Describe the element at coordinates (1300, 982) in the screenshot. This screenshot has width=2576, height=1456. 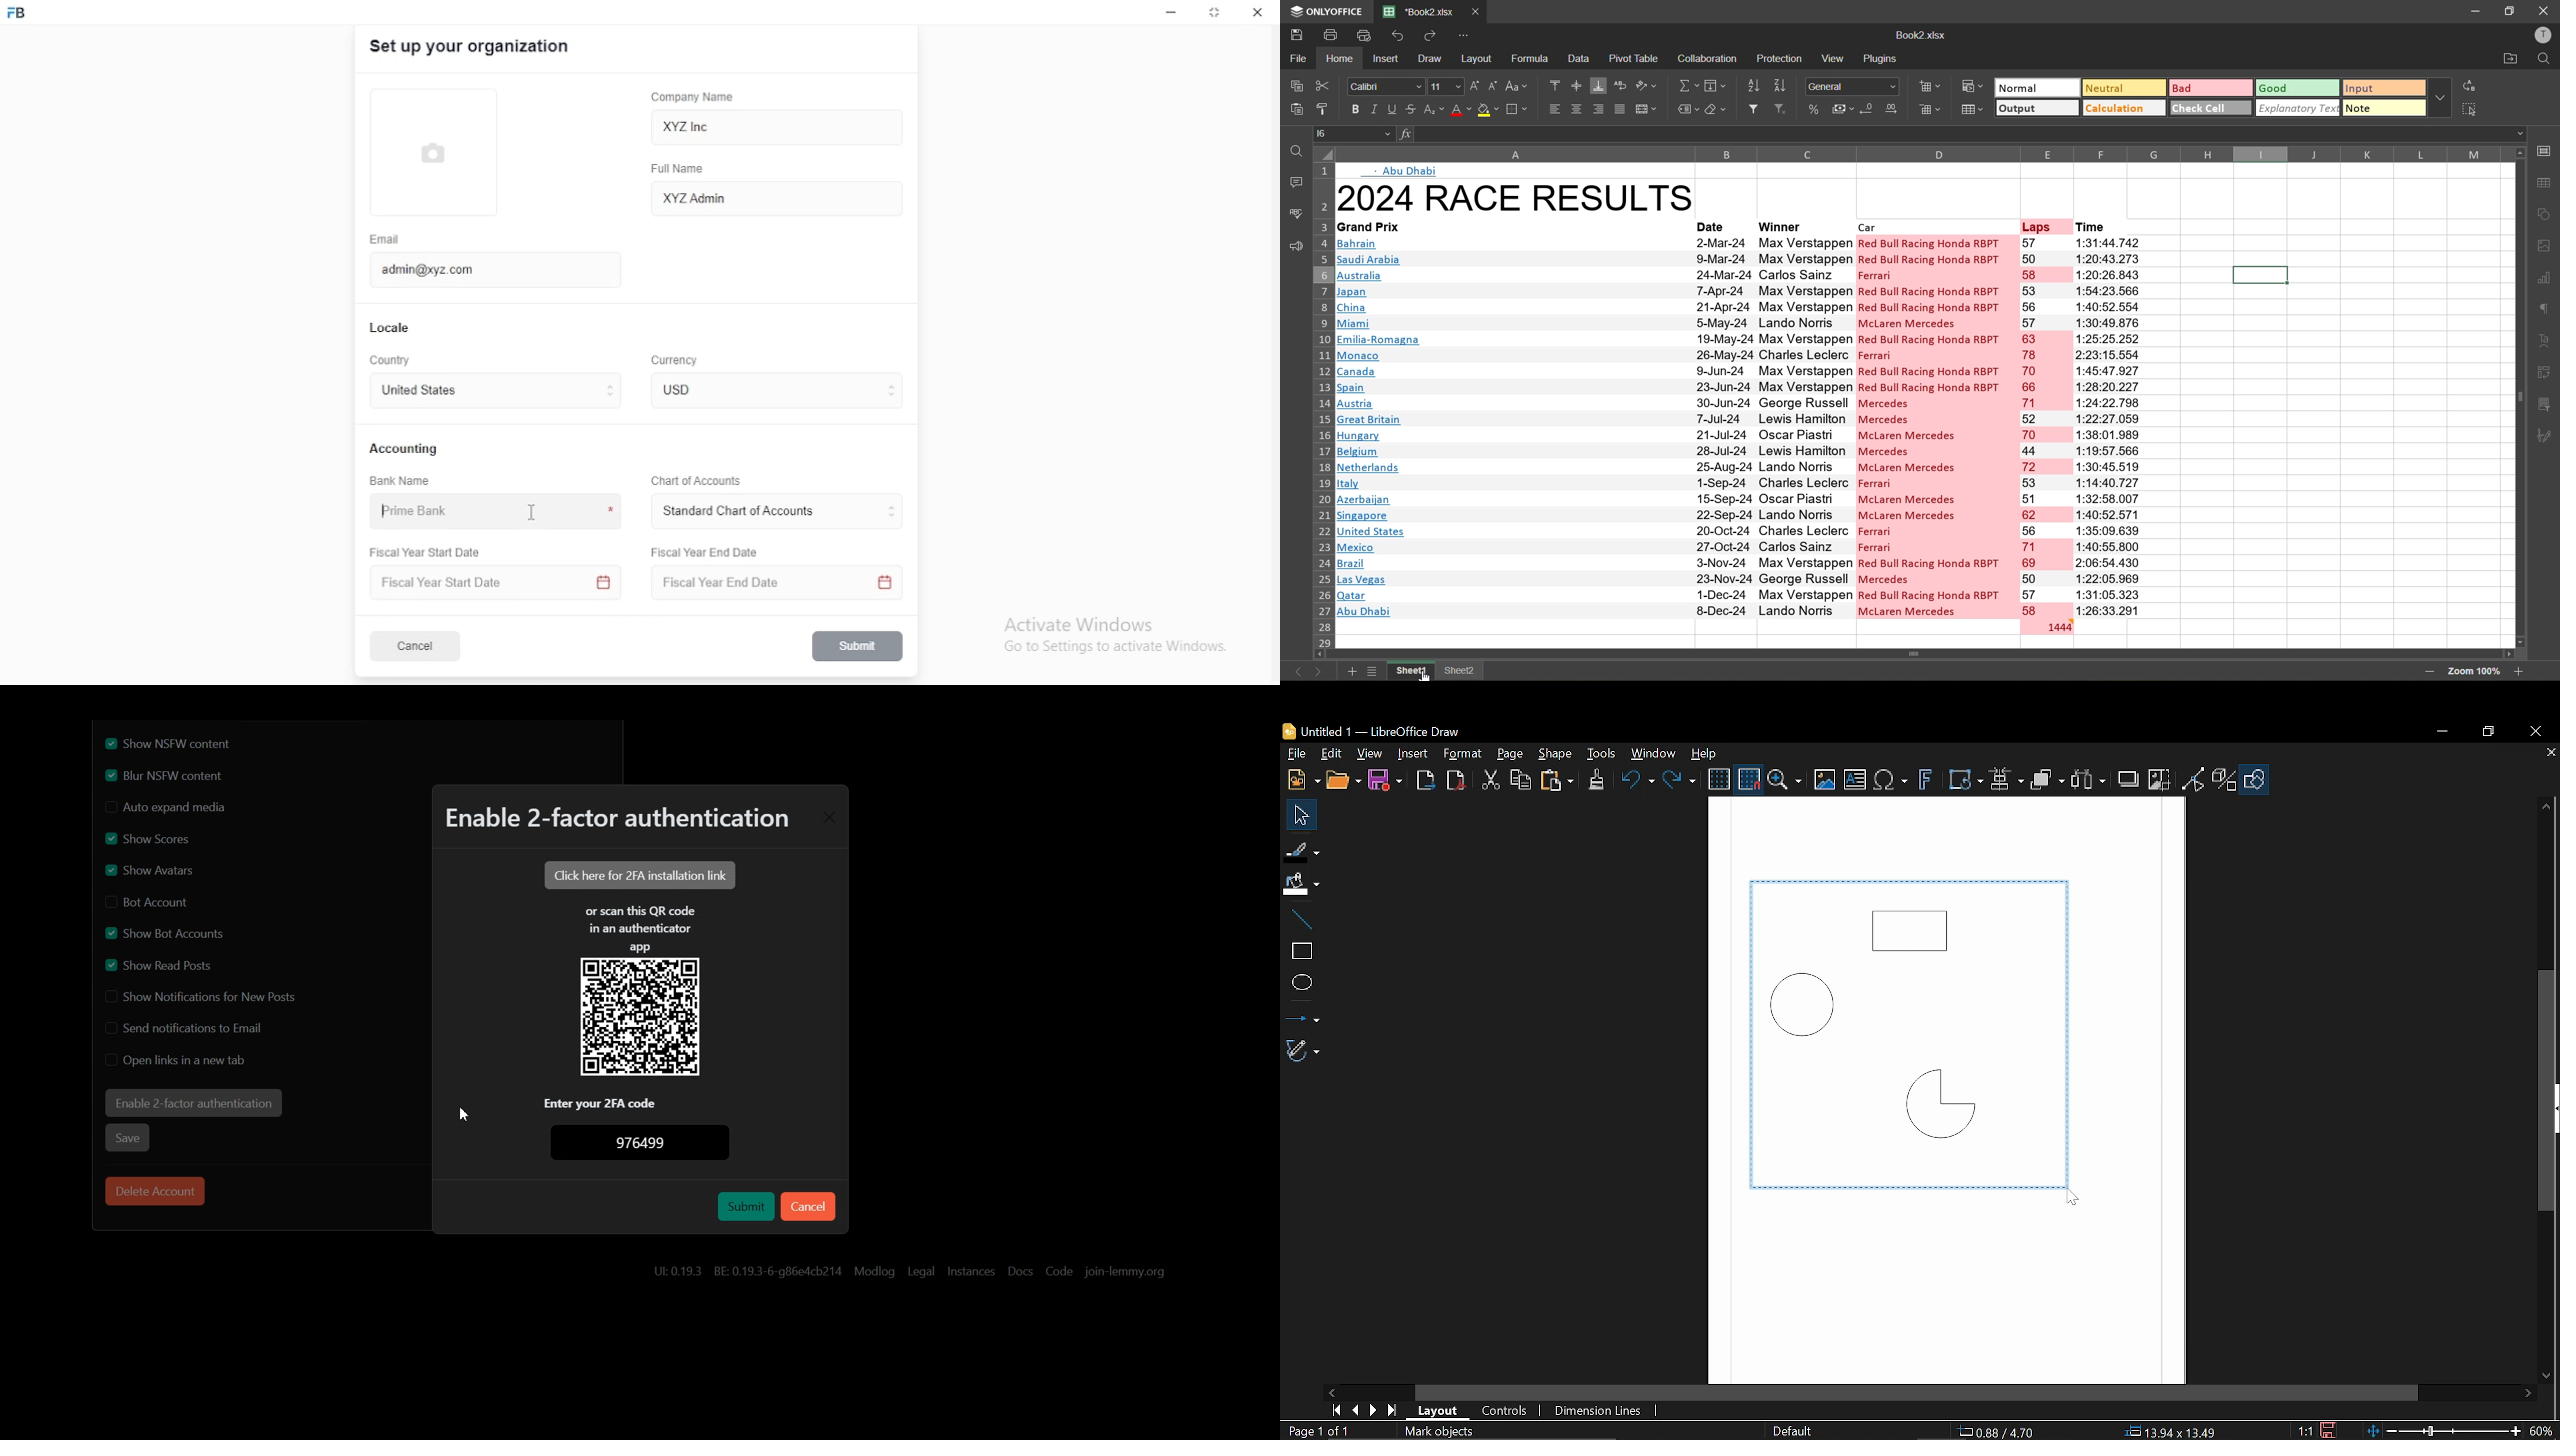
I see `Ellips` at that location.